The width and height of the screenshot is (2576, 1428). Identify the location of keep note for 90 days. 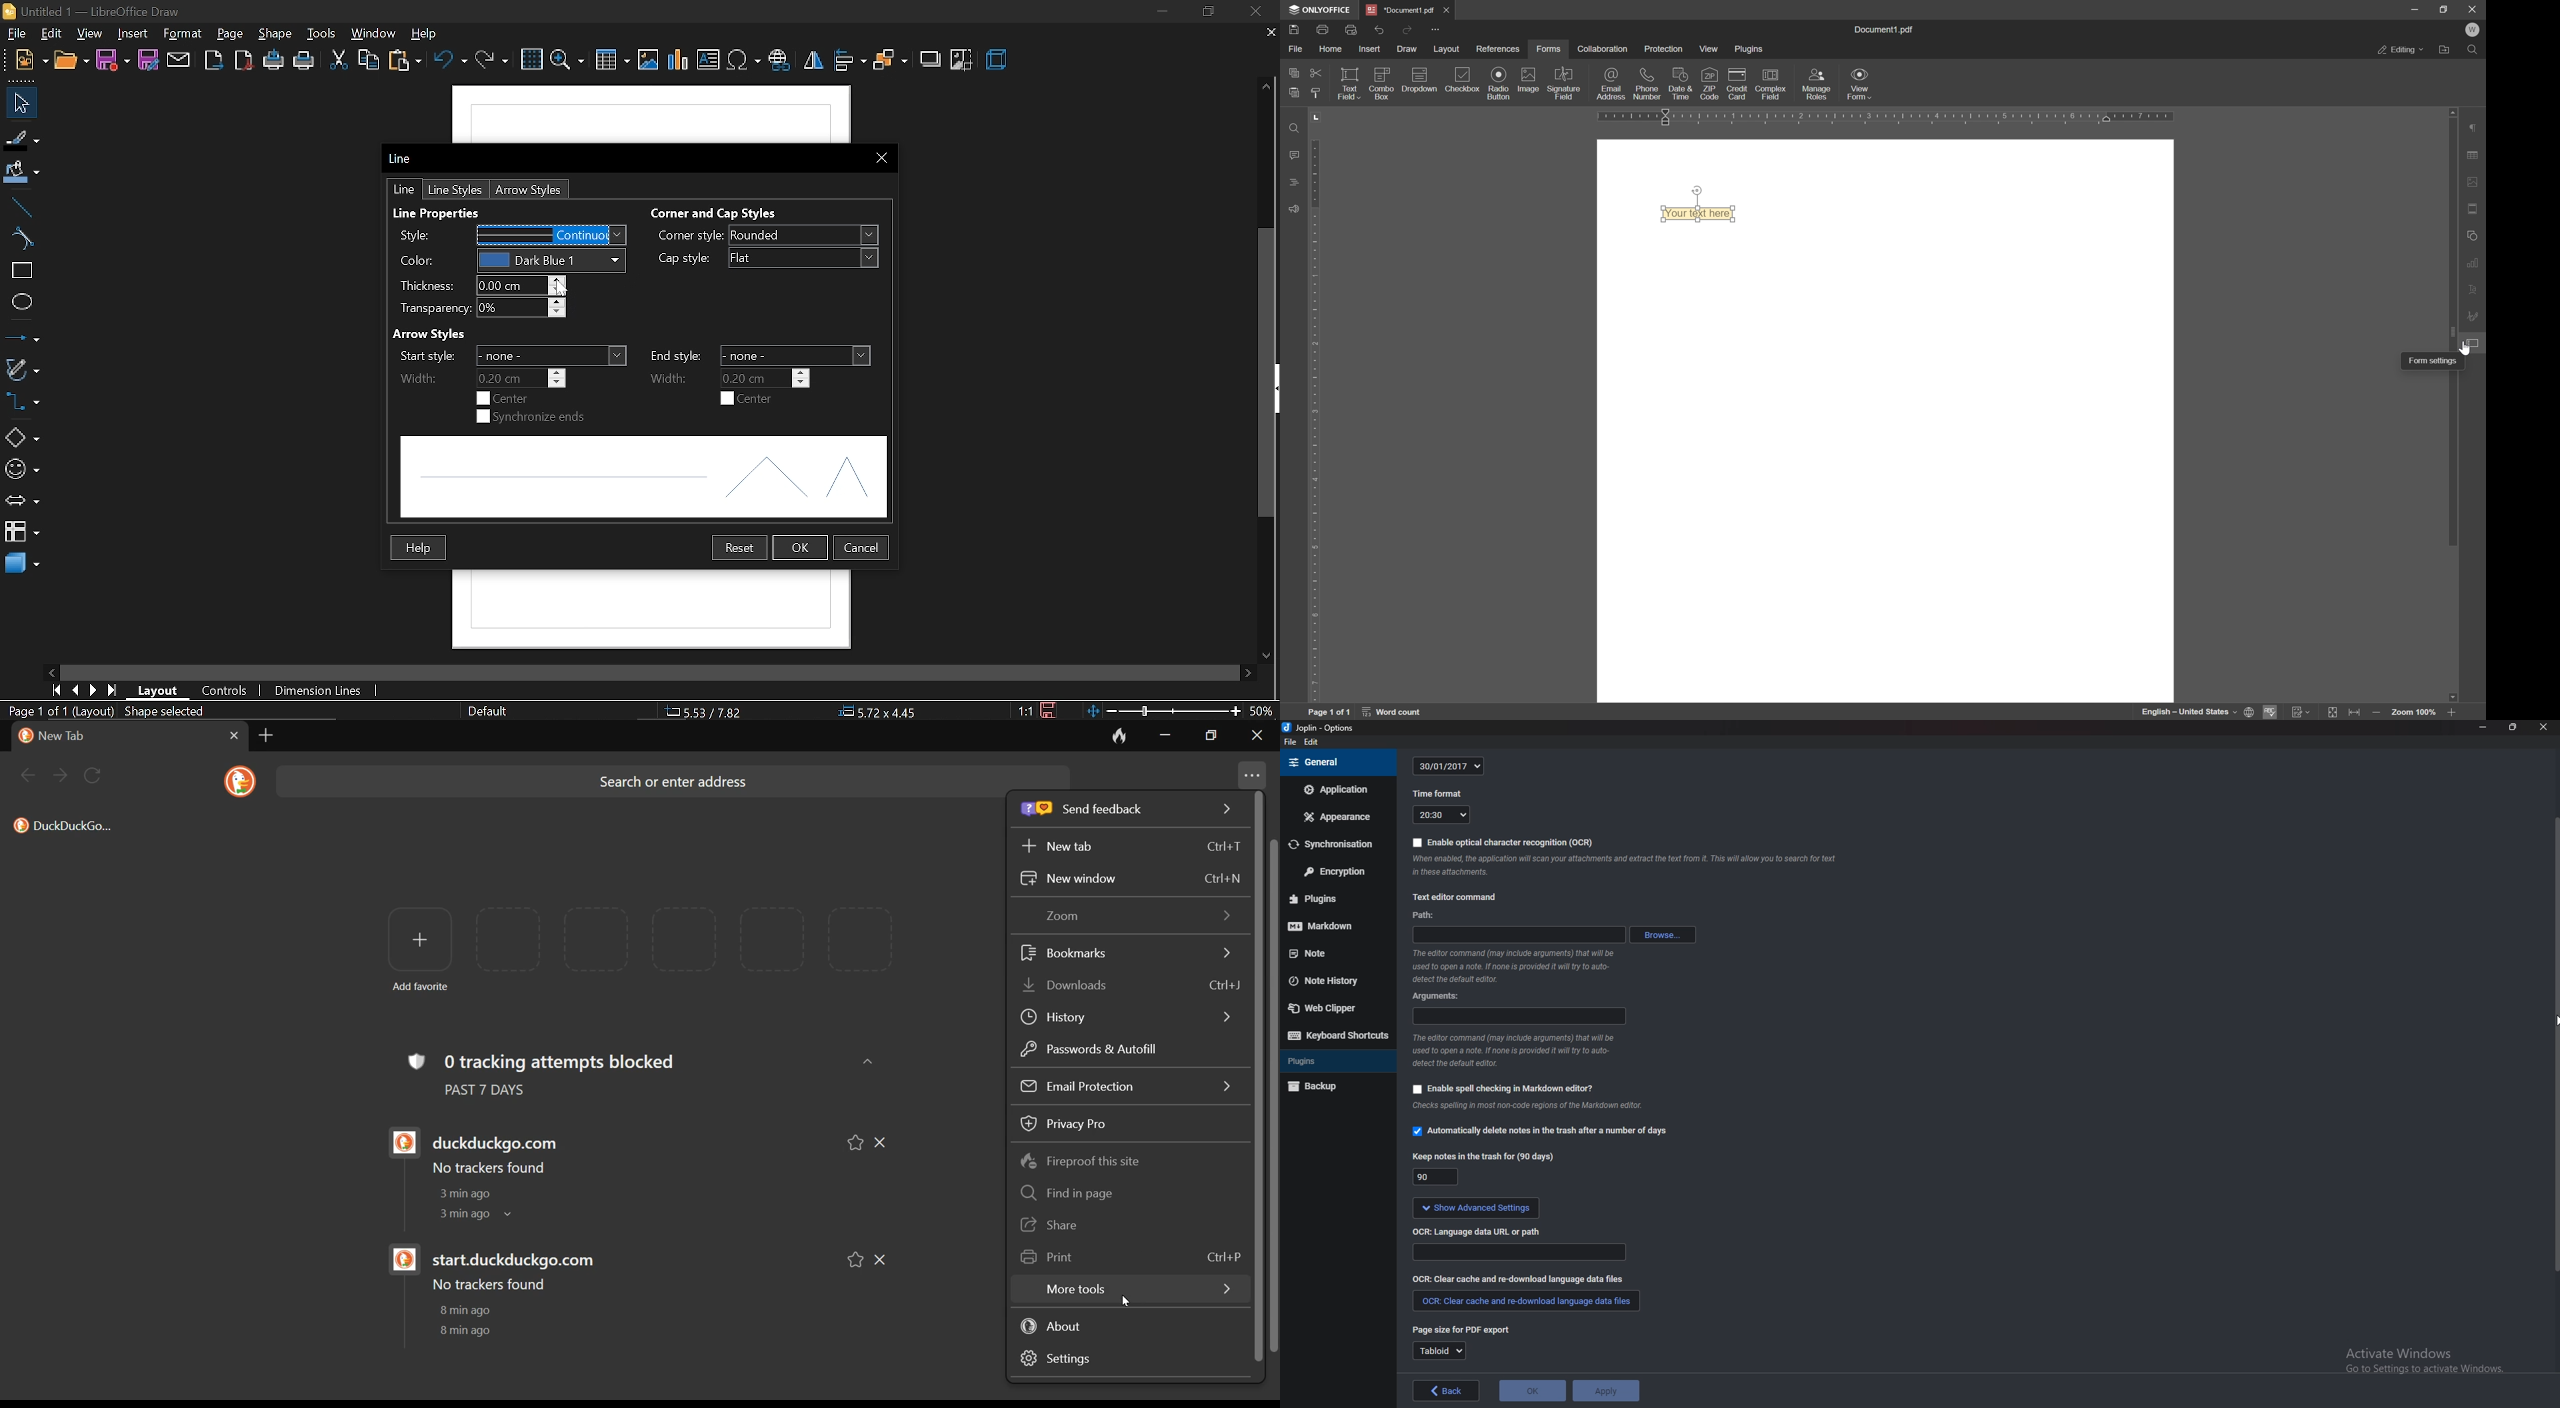
(1485, 1155).